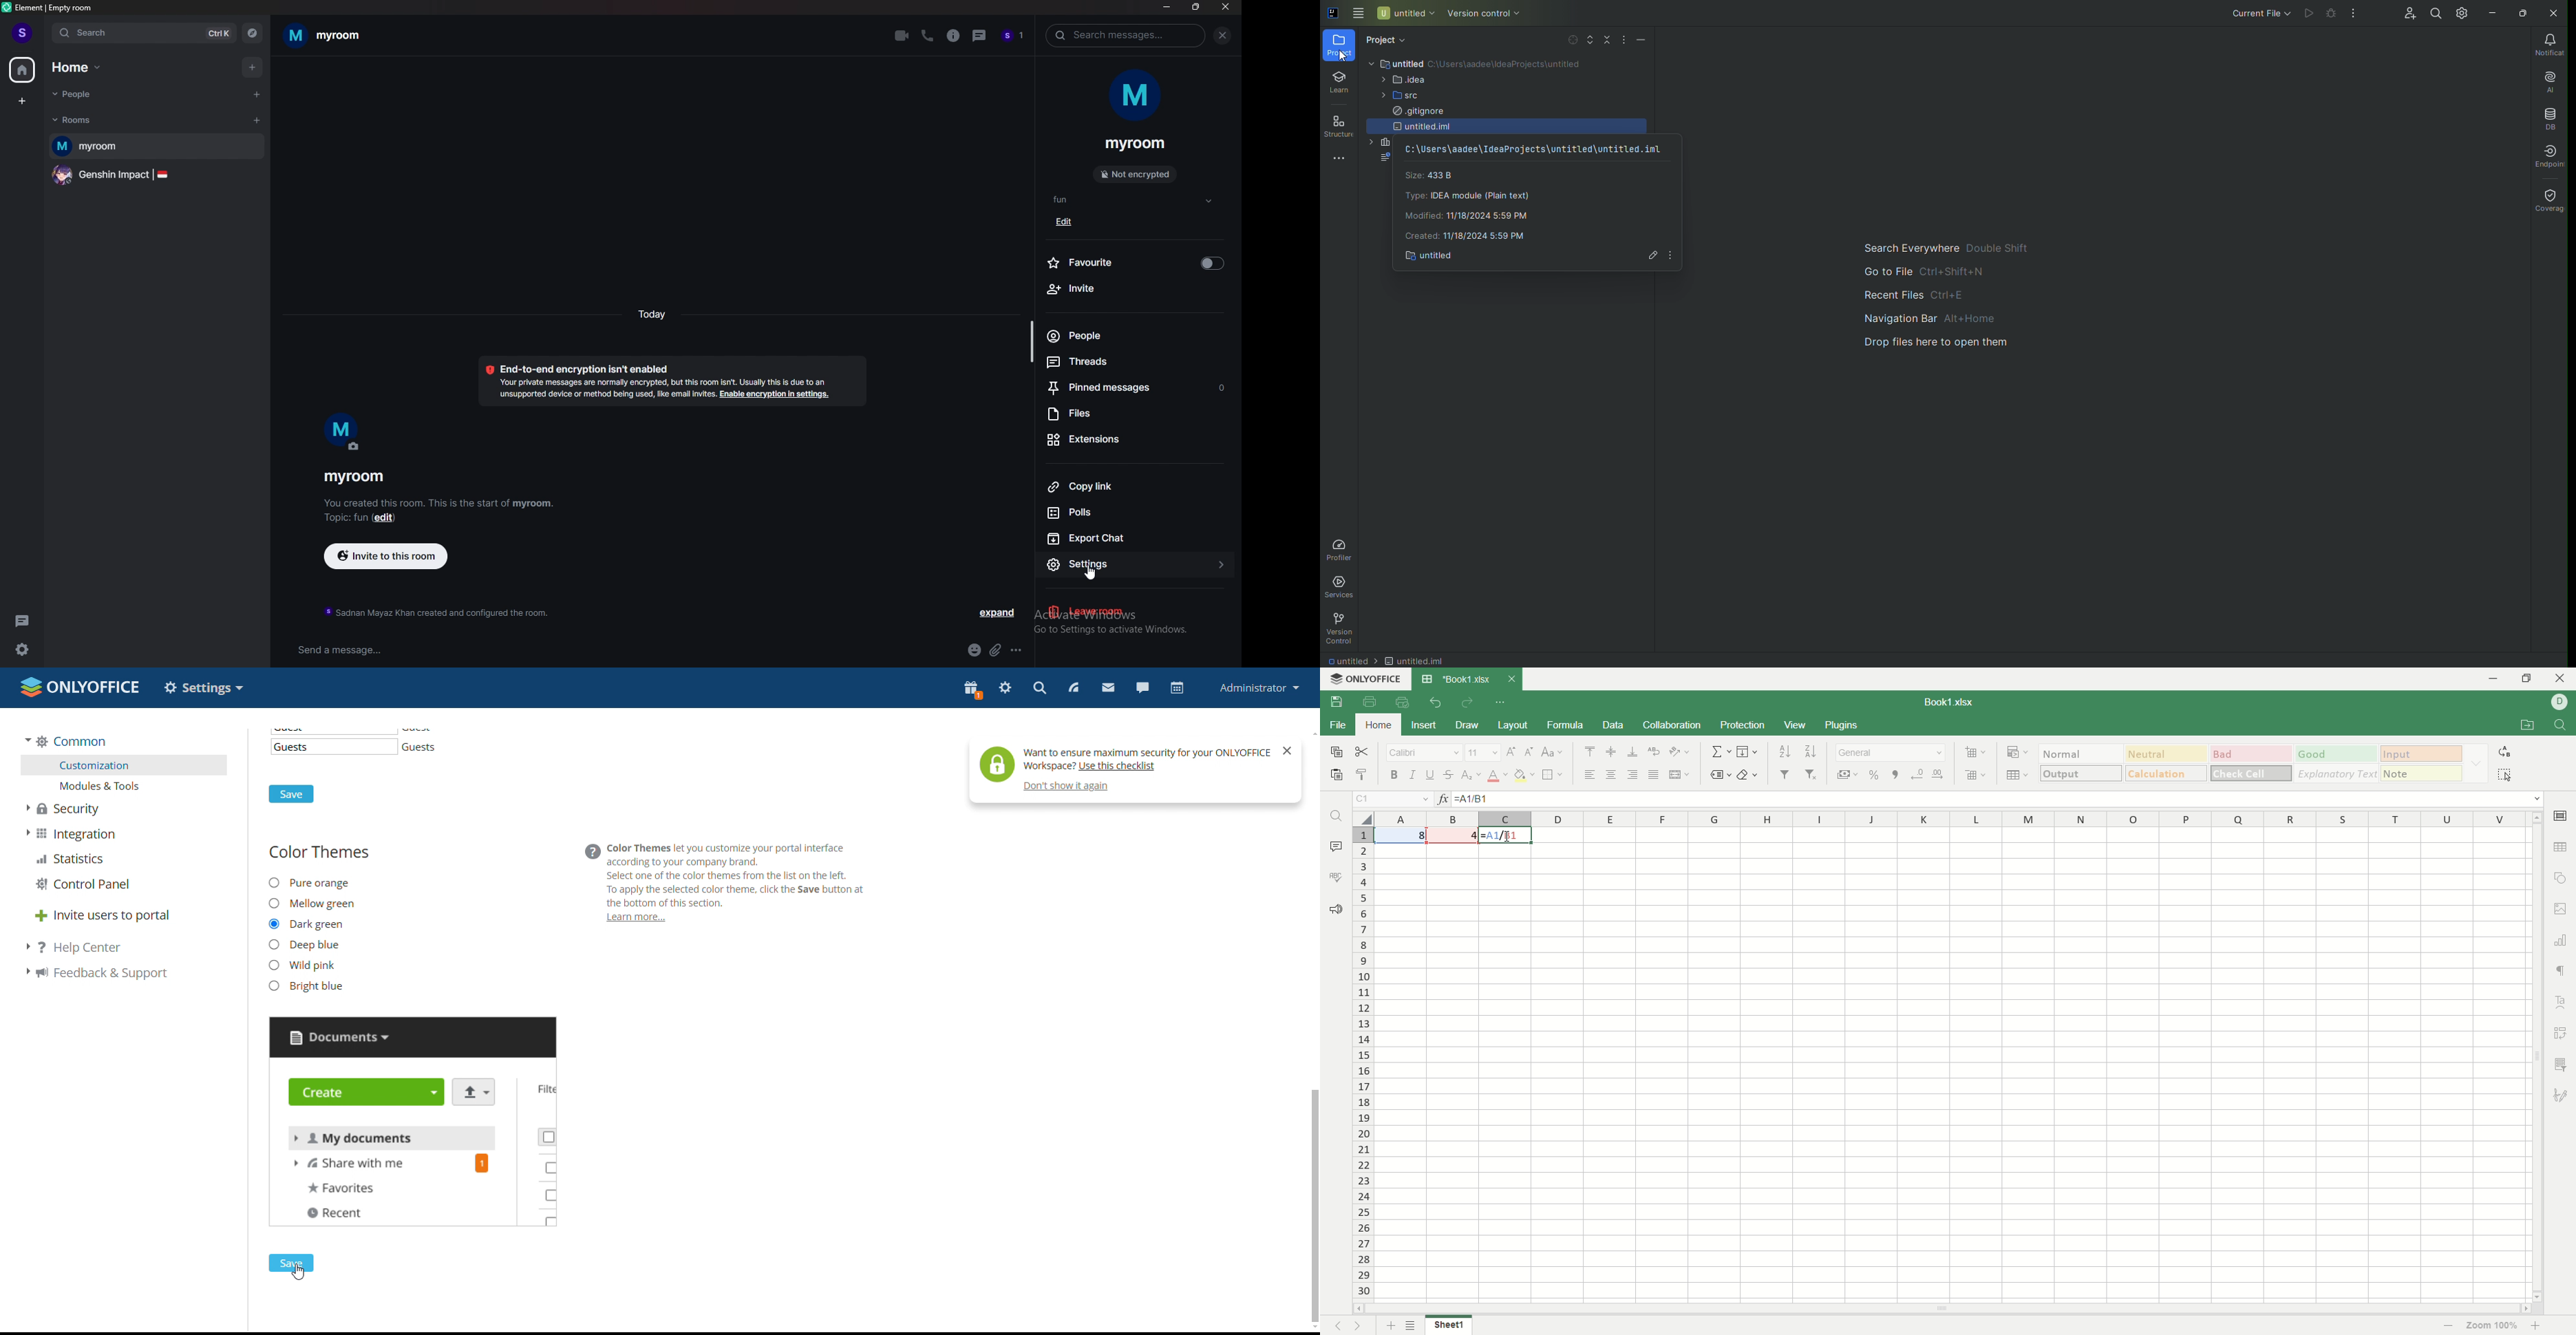  I want to click on home, so click(23, 70).